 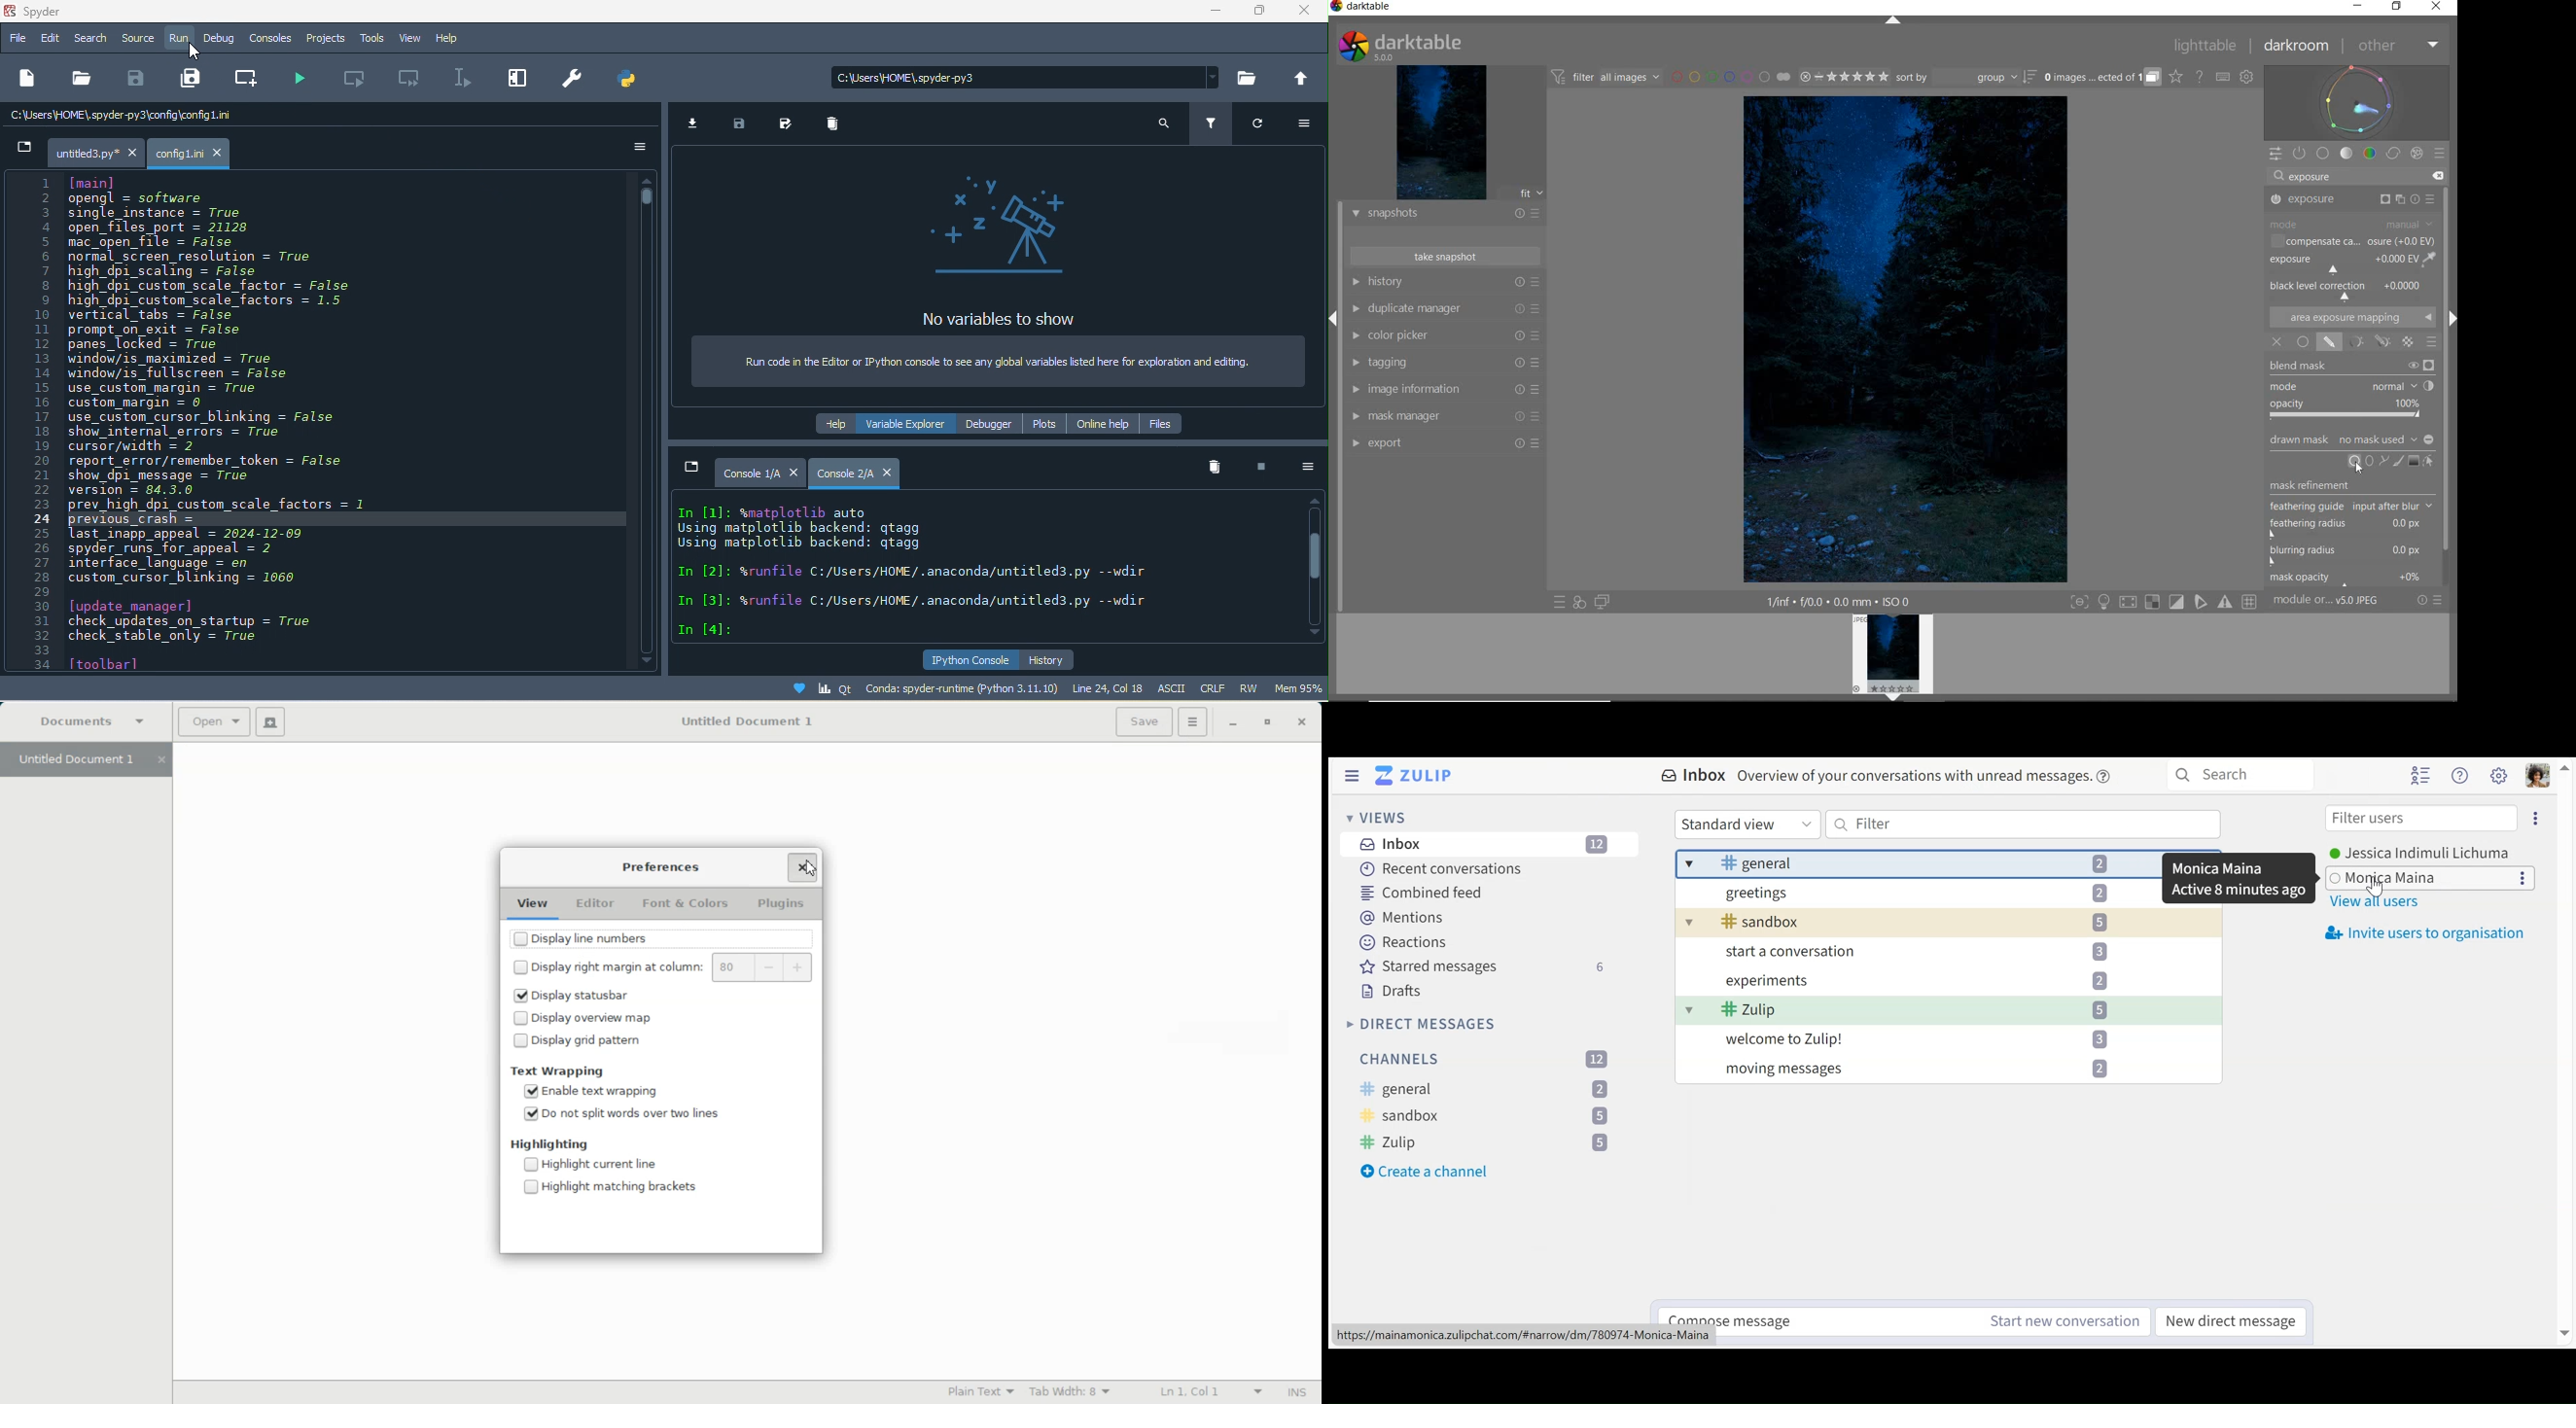 What do you see at coordinates (1159, 423) in the screenshot?
I see `files` at bounding box center [1159, 423].